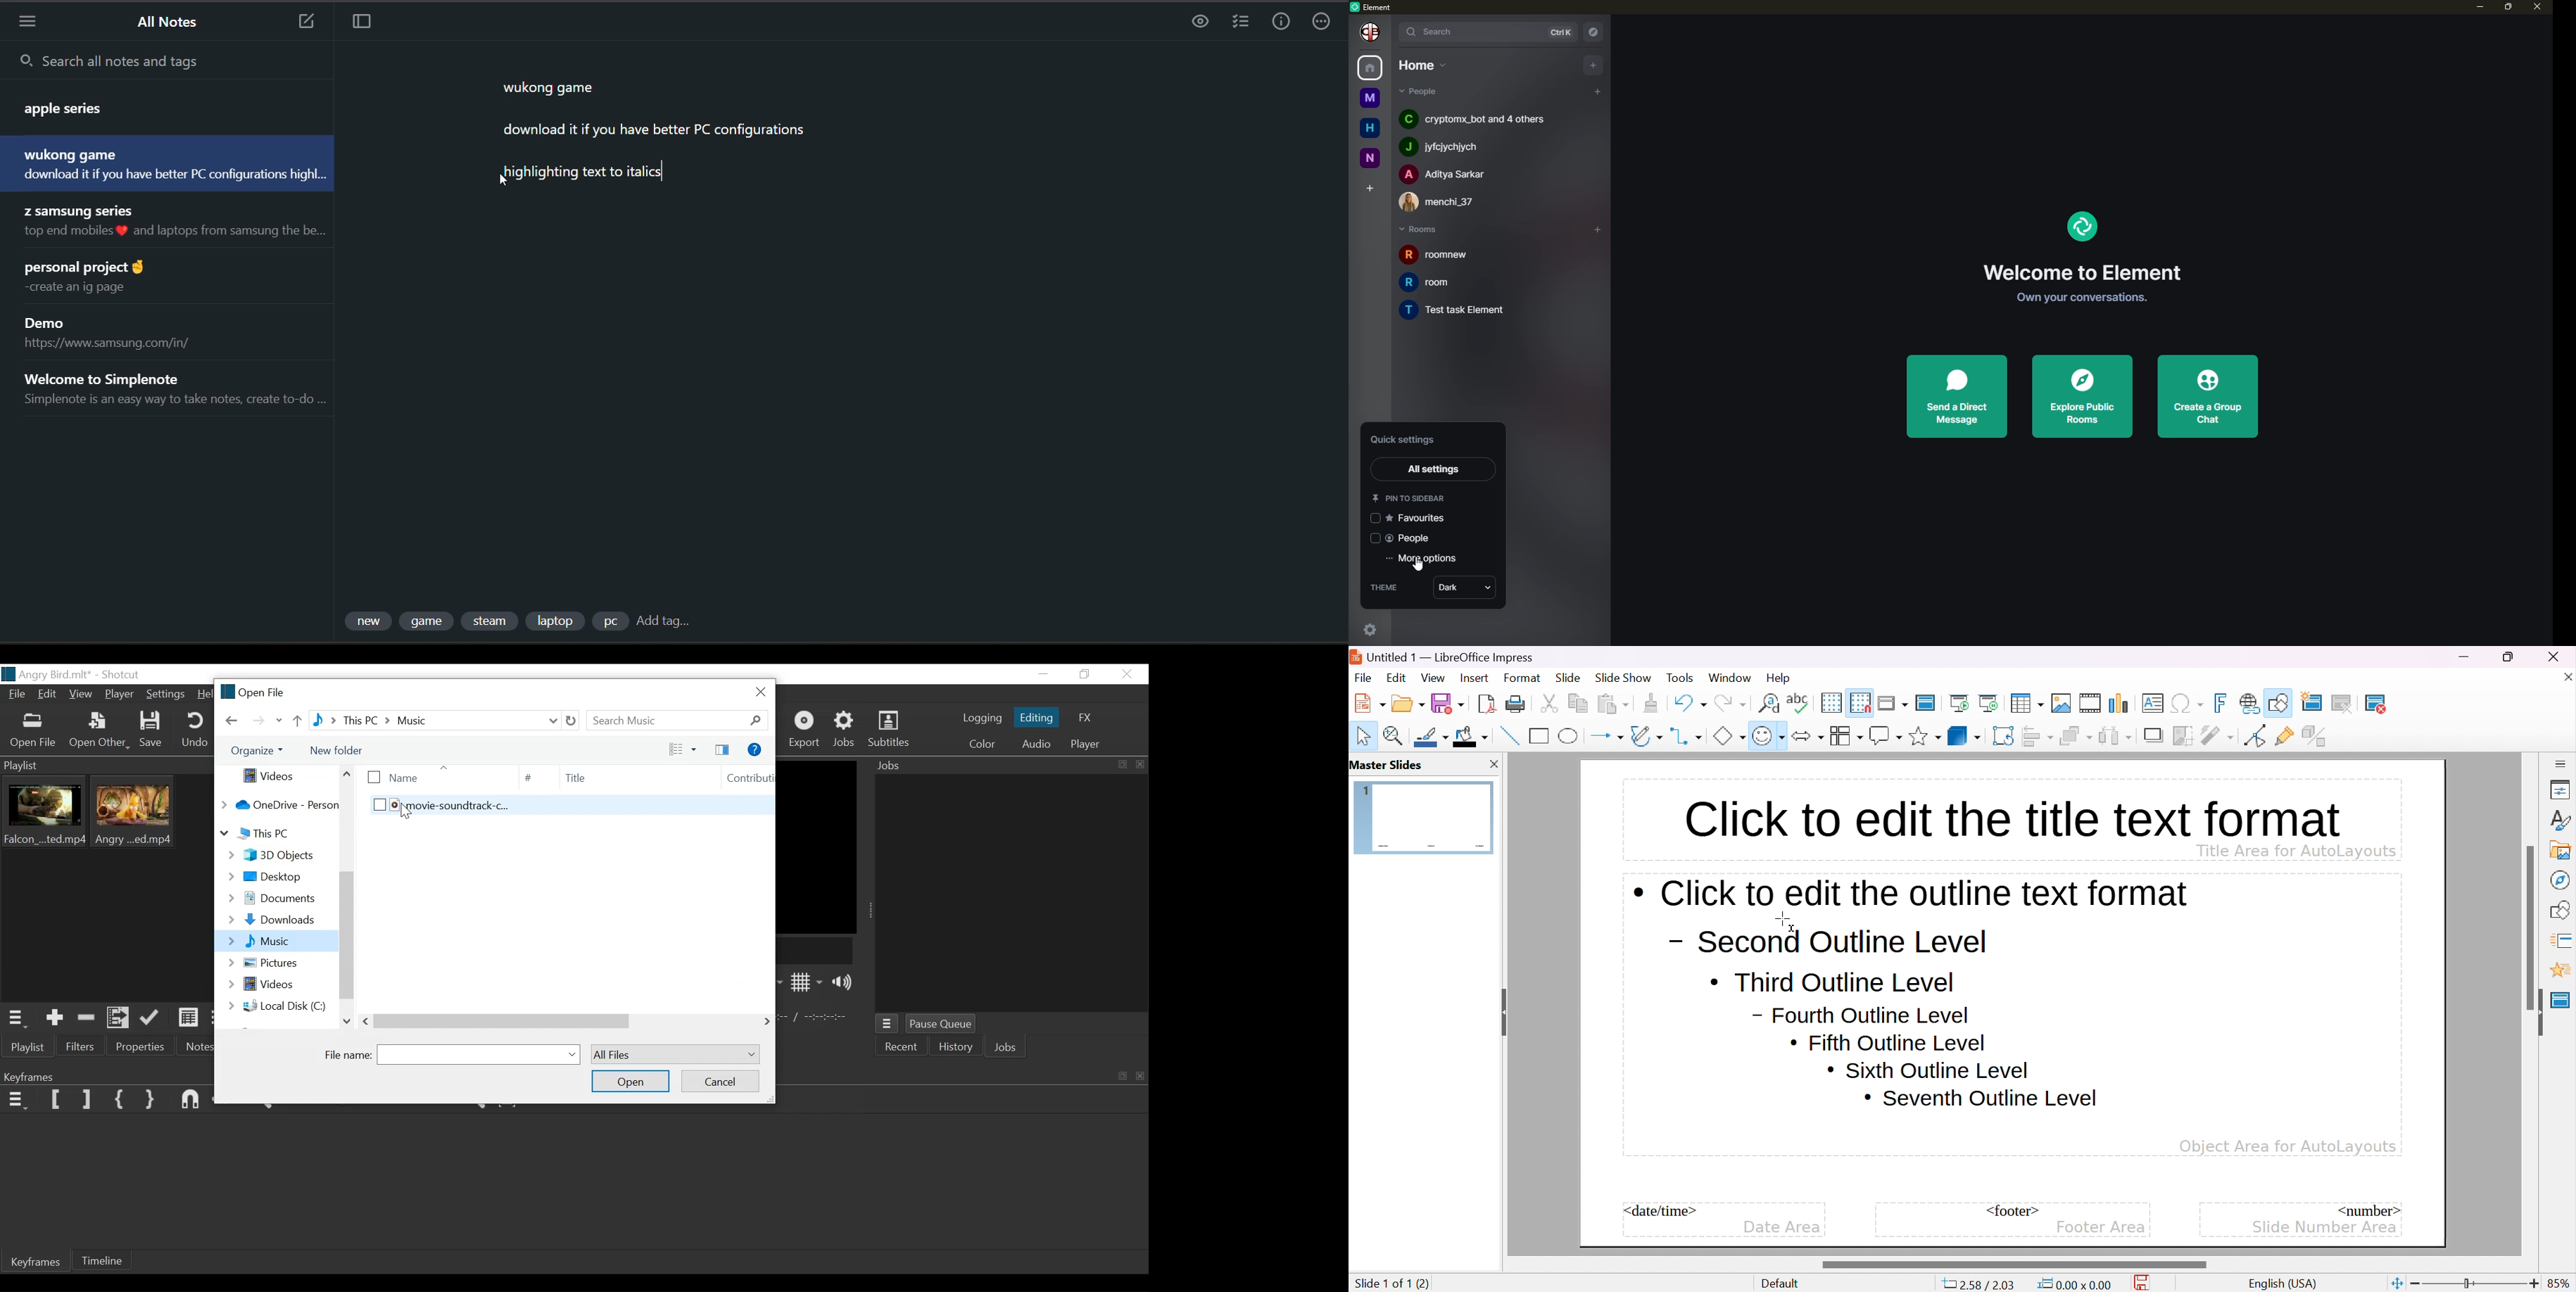 The width and height of the screenshot is (2576, 1316). I want to click on Shotcut, so click(123, 674).